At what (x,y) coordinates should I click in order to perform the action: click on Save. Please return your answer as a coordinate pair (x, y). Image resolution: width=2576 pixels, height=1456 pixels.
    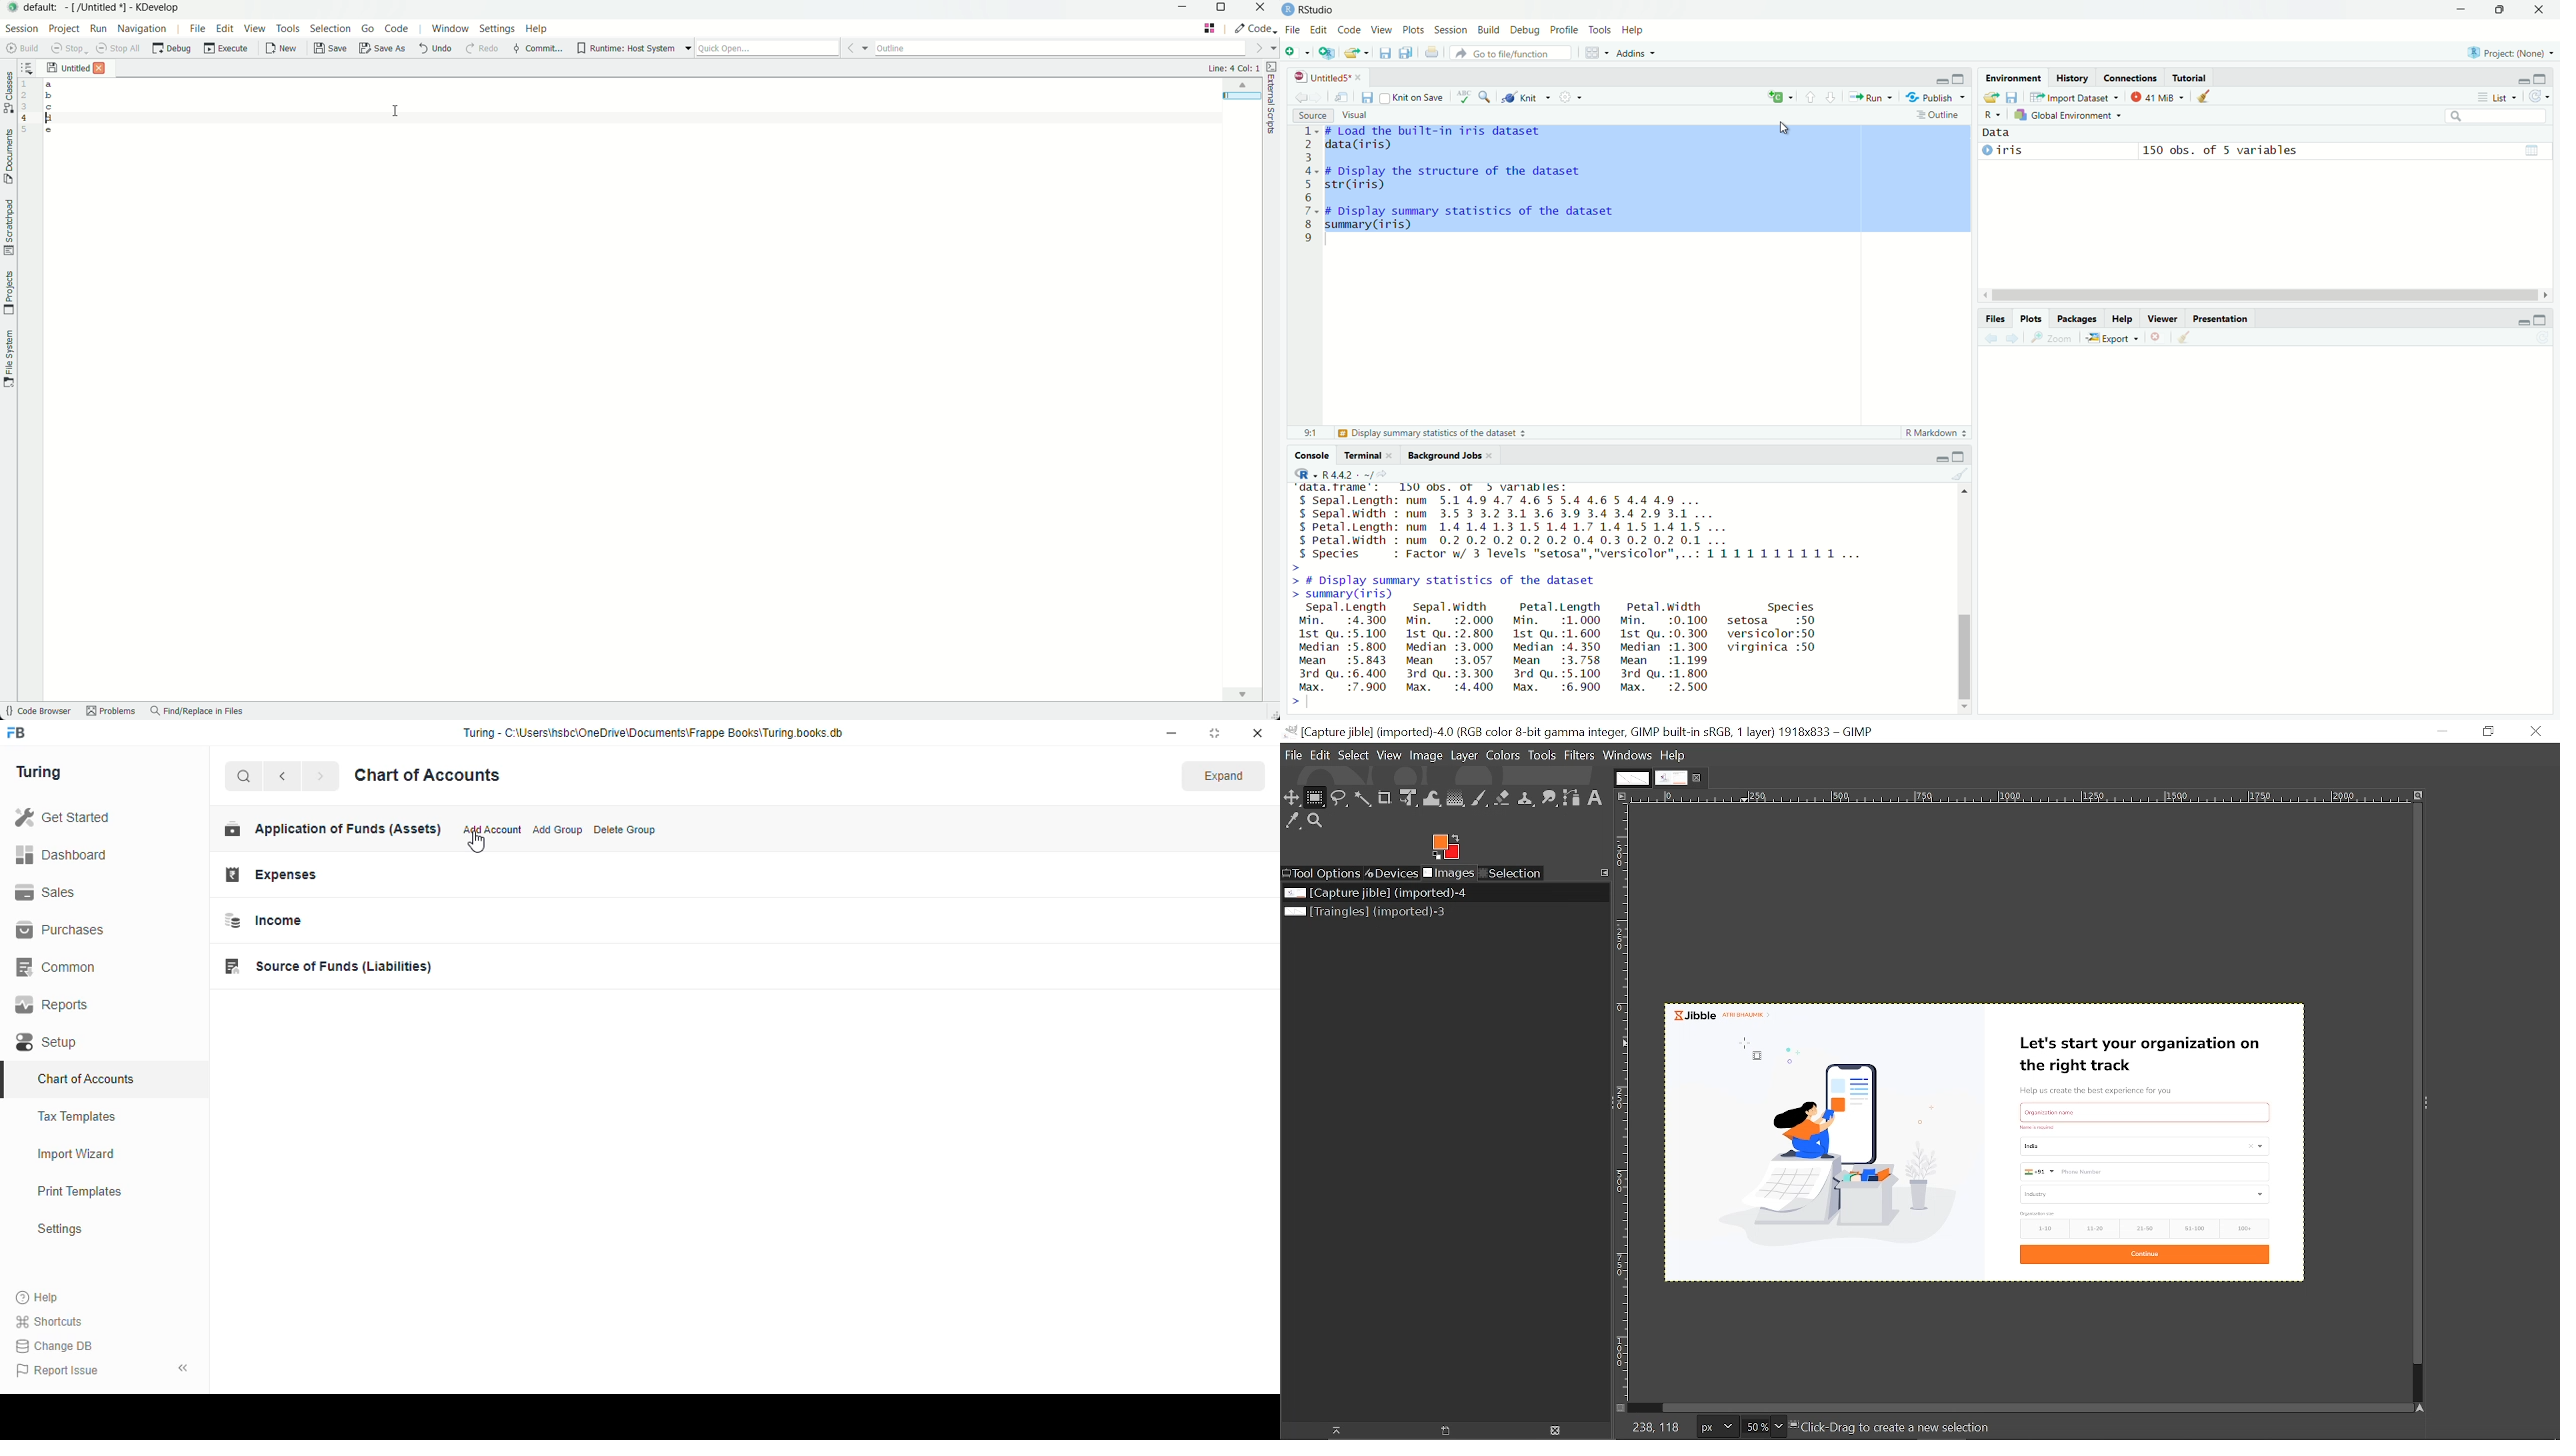
    Looking at the image, I should click on (2015, 96).